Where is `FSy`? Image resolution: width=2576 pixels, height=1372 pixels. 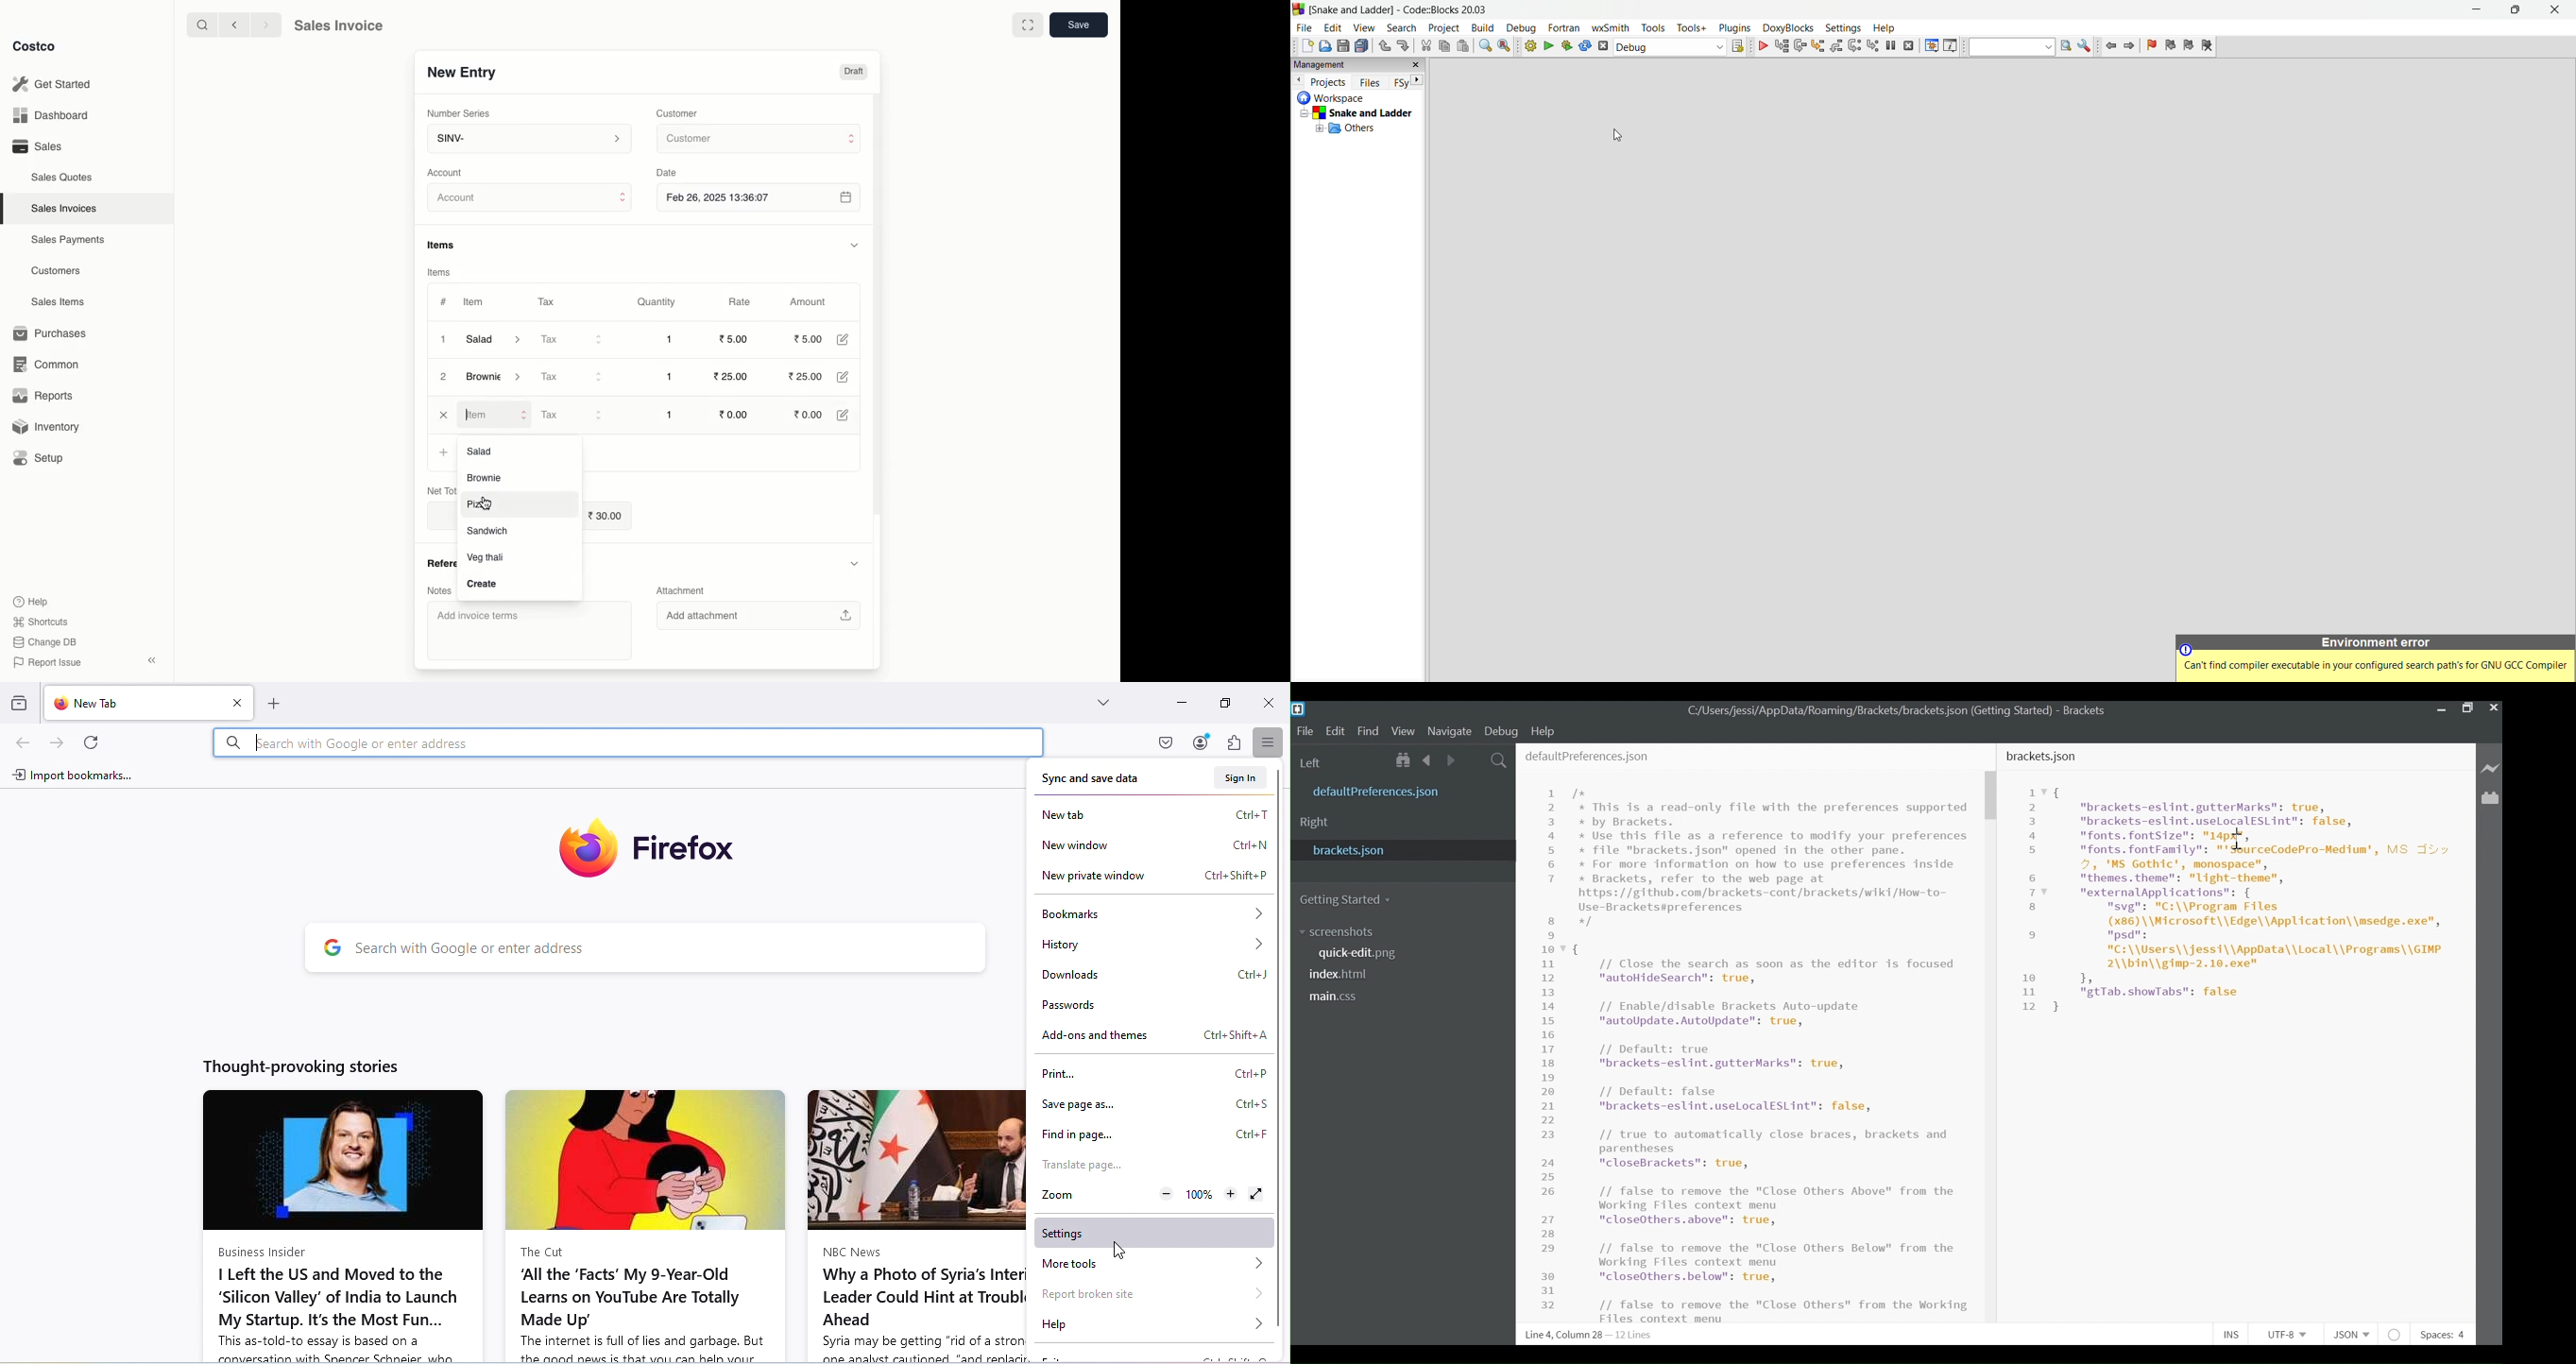
FSy is located at coordinates (1400, 82).